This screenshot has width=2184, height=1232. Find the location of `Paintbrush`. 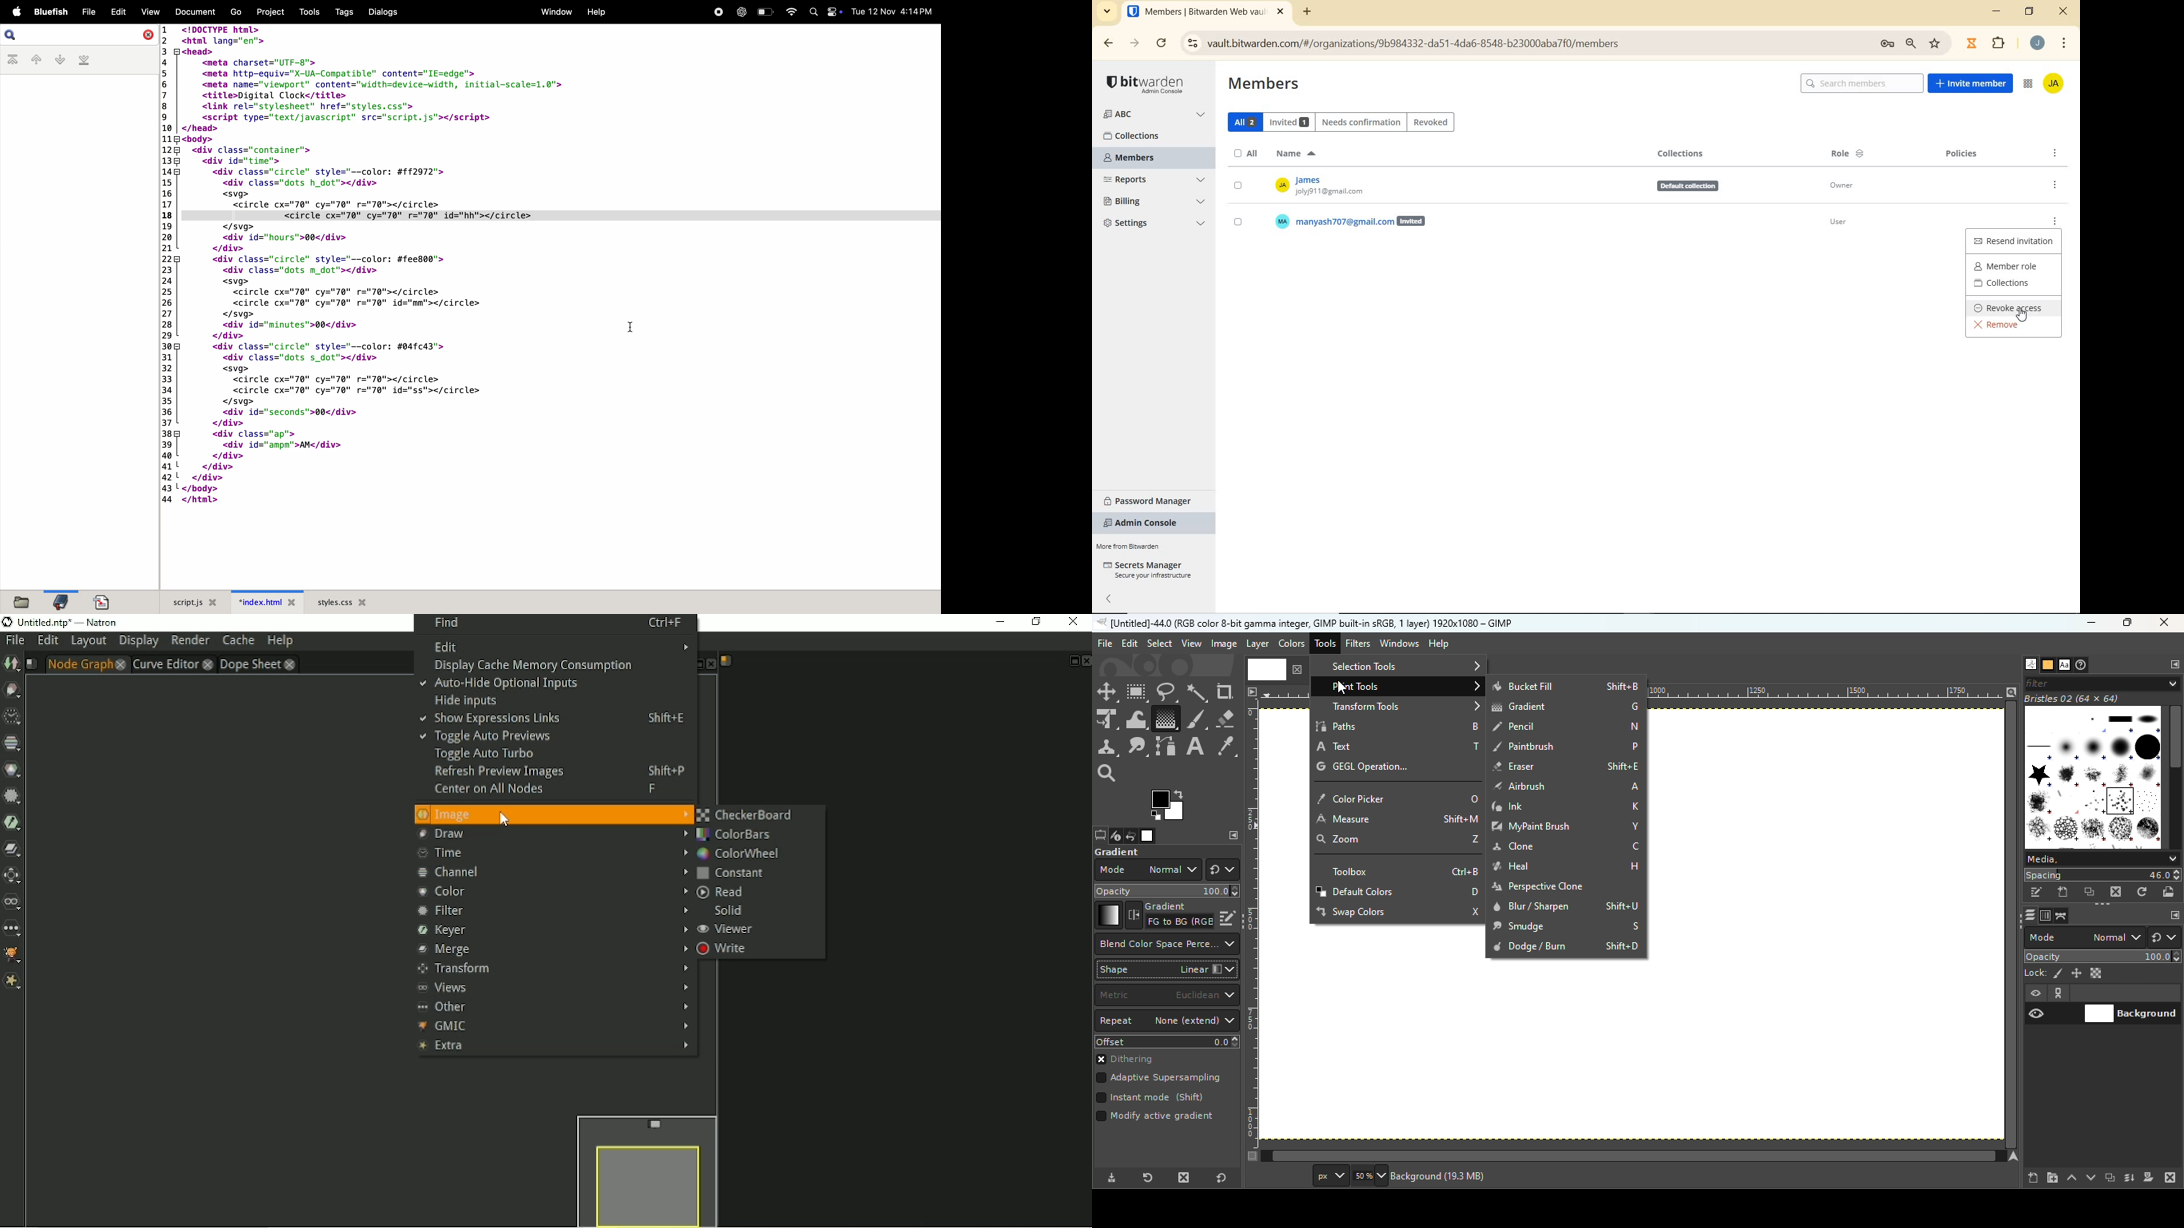

Paintbrush is located at coordinates (1565, 746).